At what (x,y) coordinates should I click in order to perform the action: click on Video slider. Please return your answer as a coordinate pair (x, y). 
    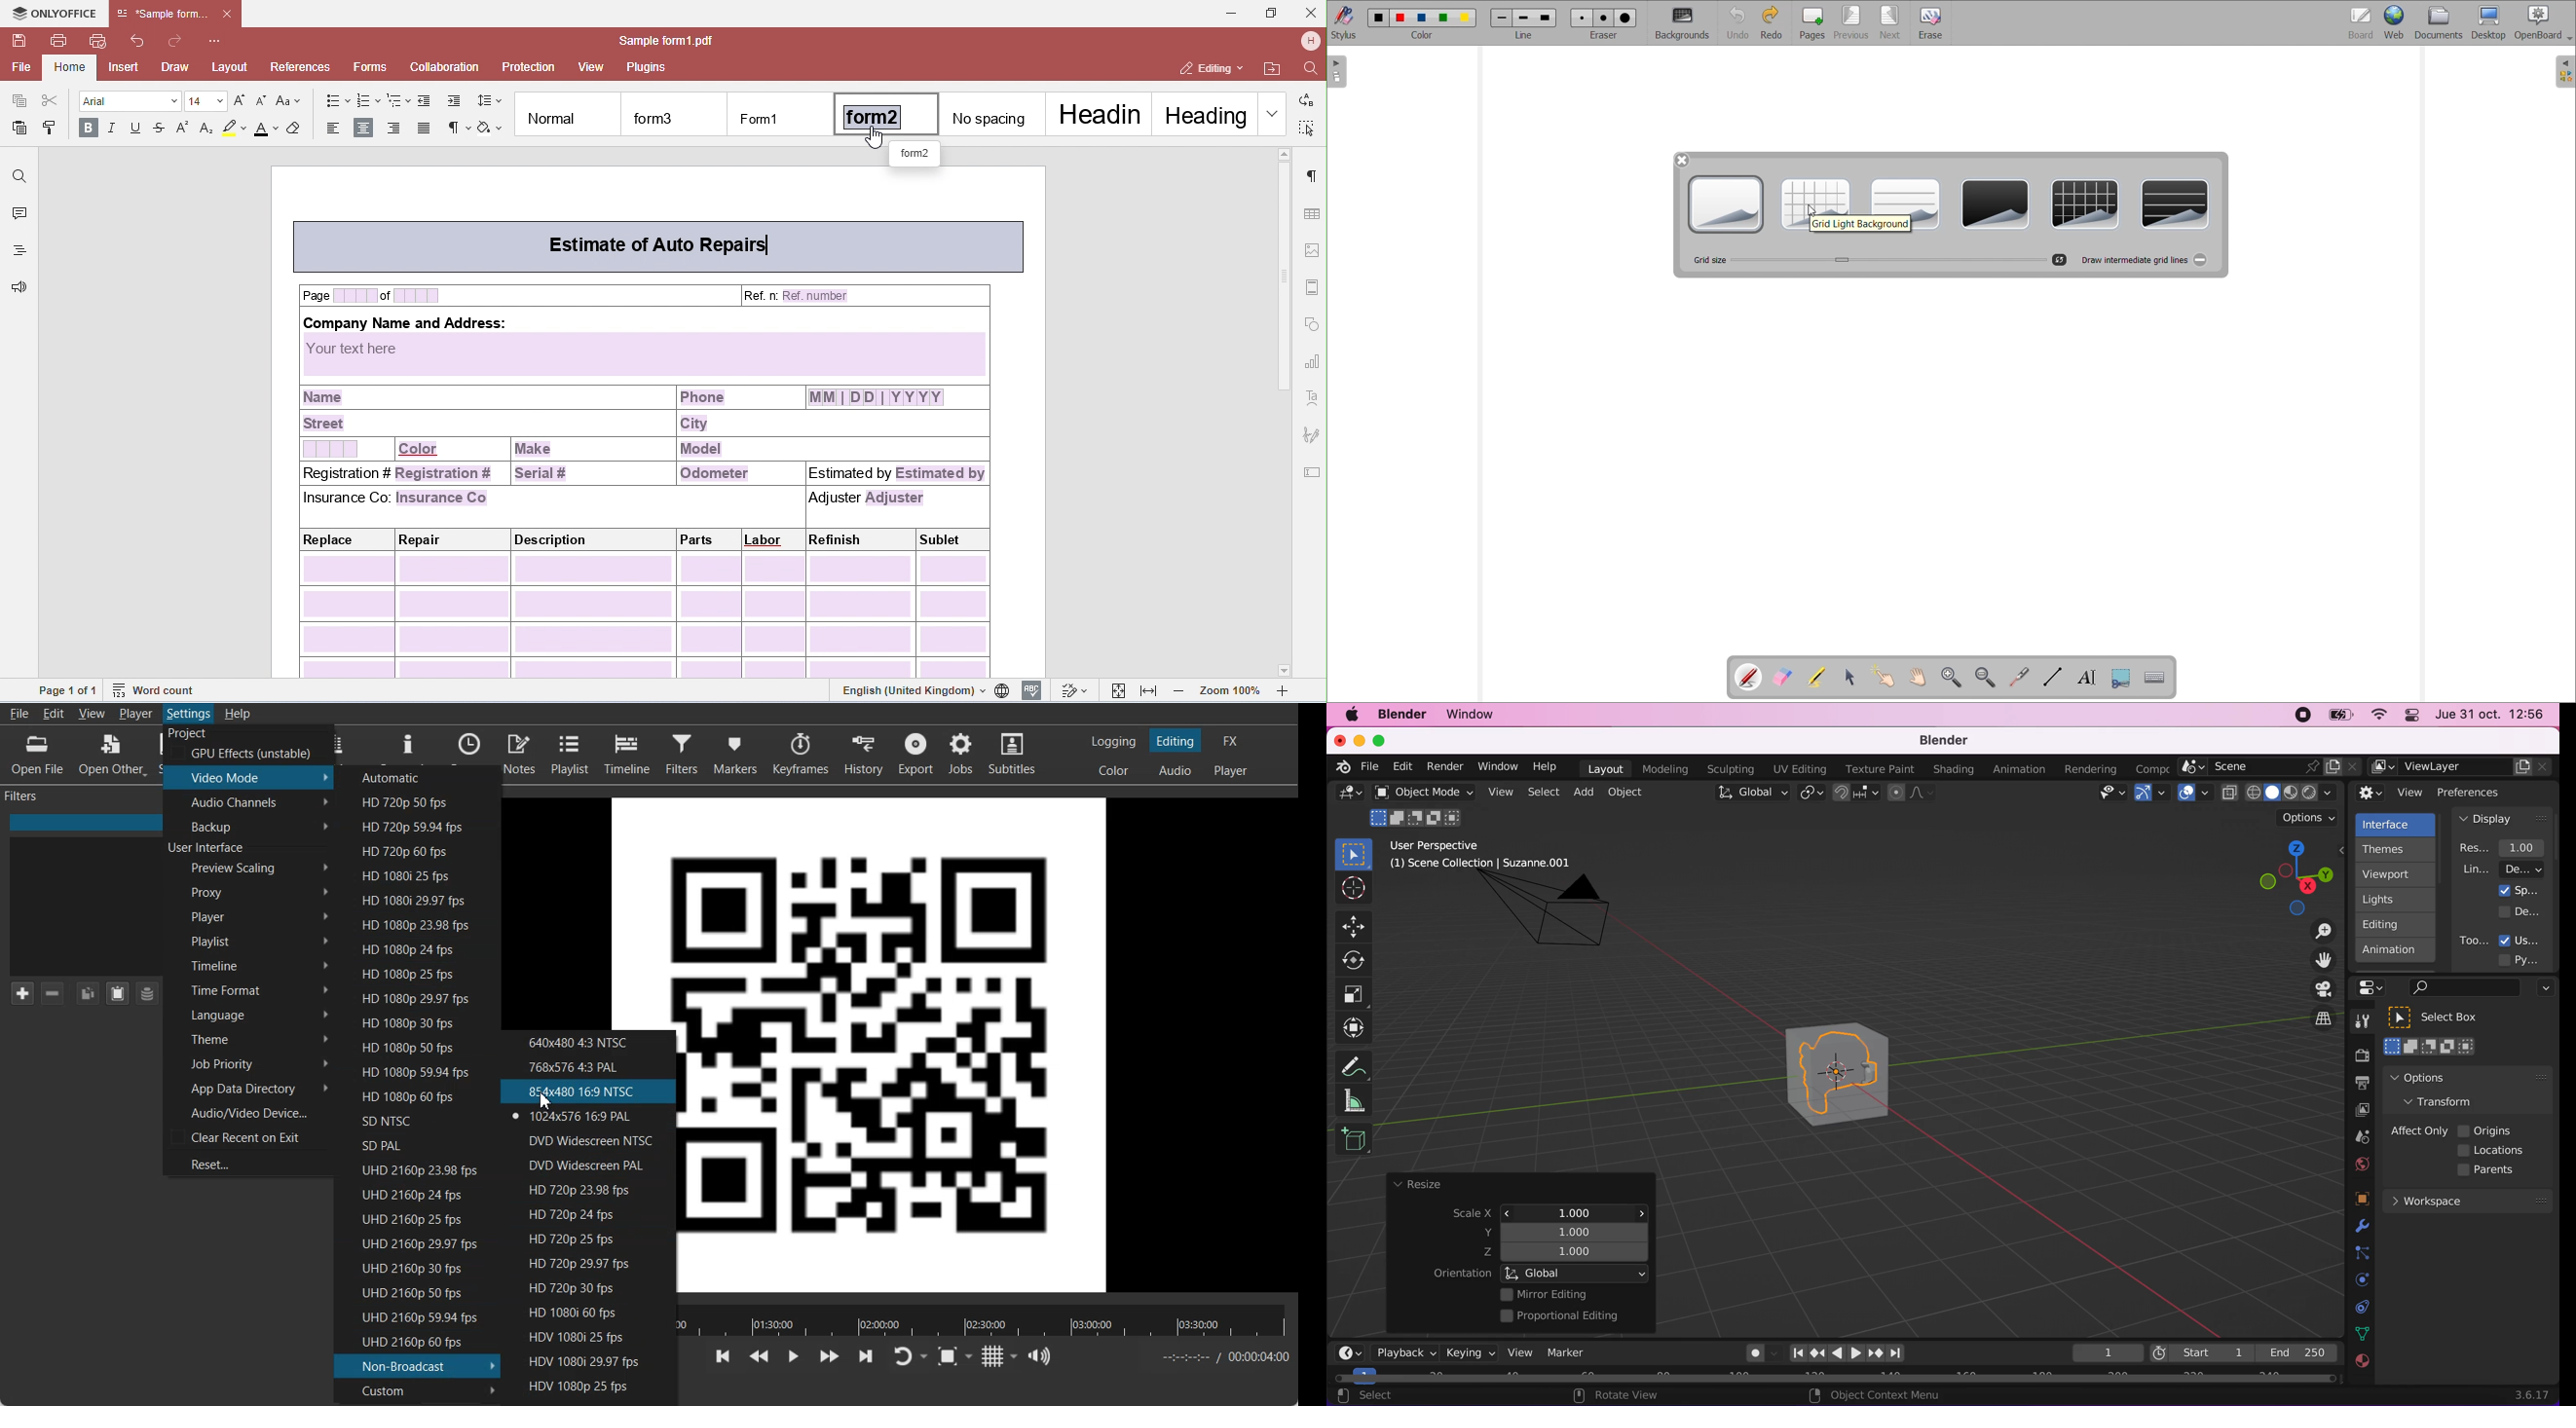
    Looking at the image, I should click on (984, 1320).